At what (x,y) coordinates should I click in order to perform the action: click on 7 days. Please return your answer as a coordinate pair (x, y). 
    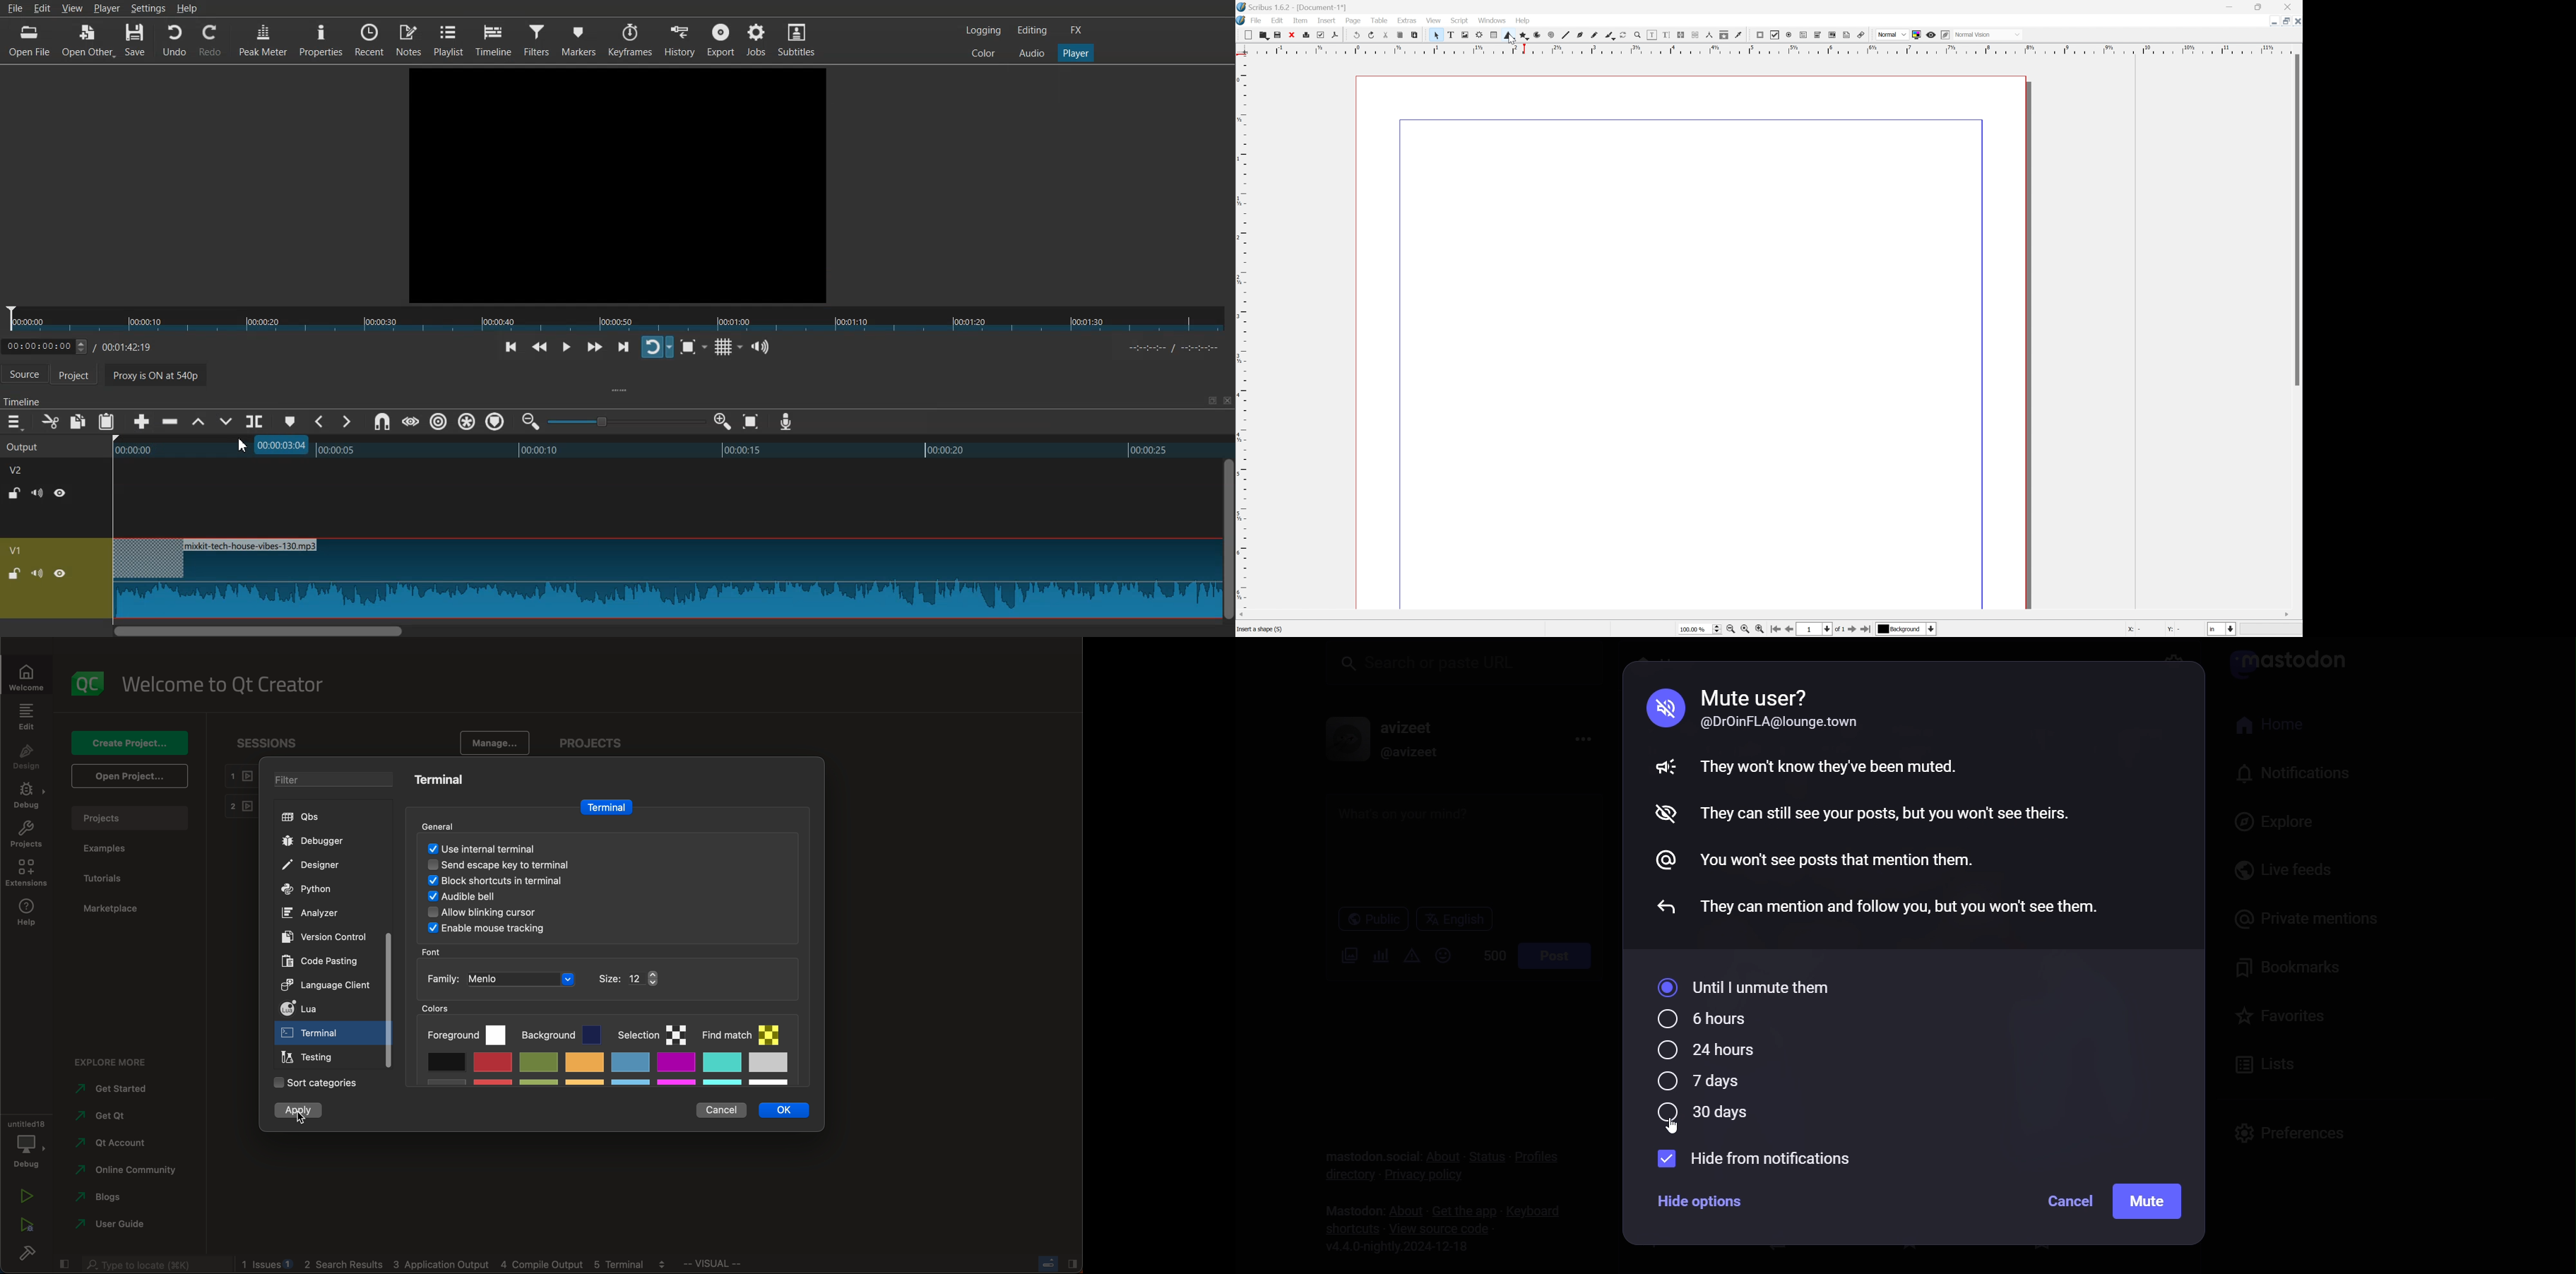
    Looking at the image, I should click on (1698, 1082).